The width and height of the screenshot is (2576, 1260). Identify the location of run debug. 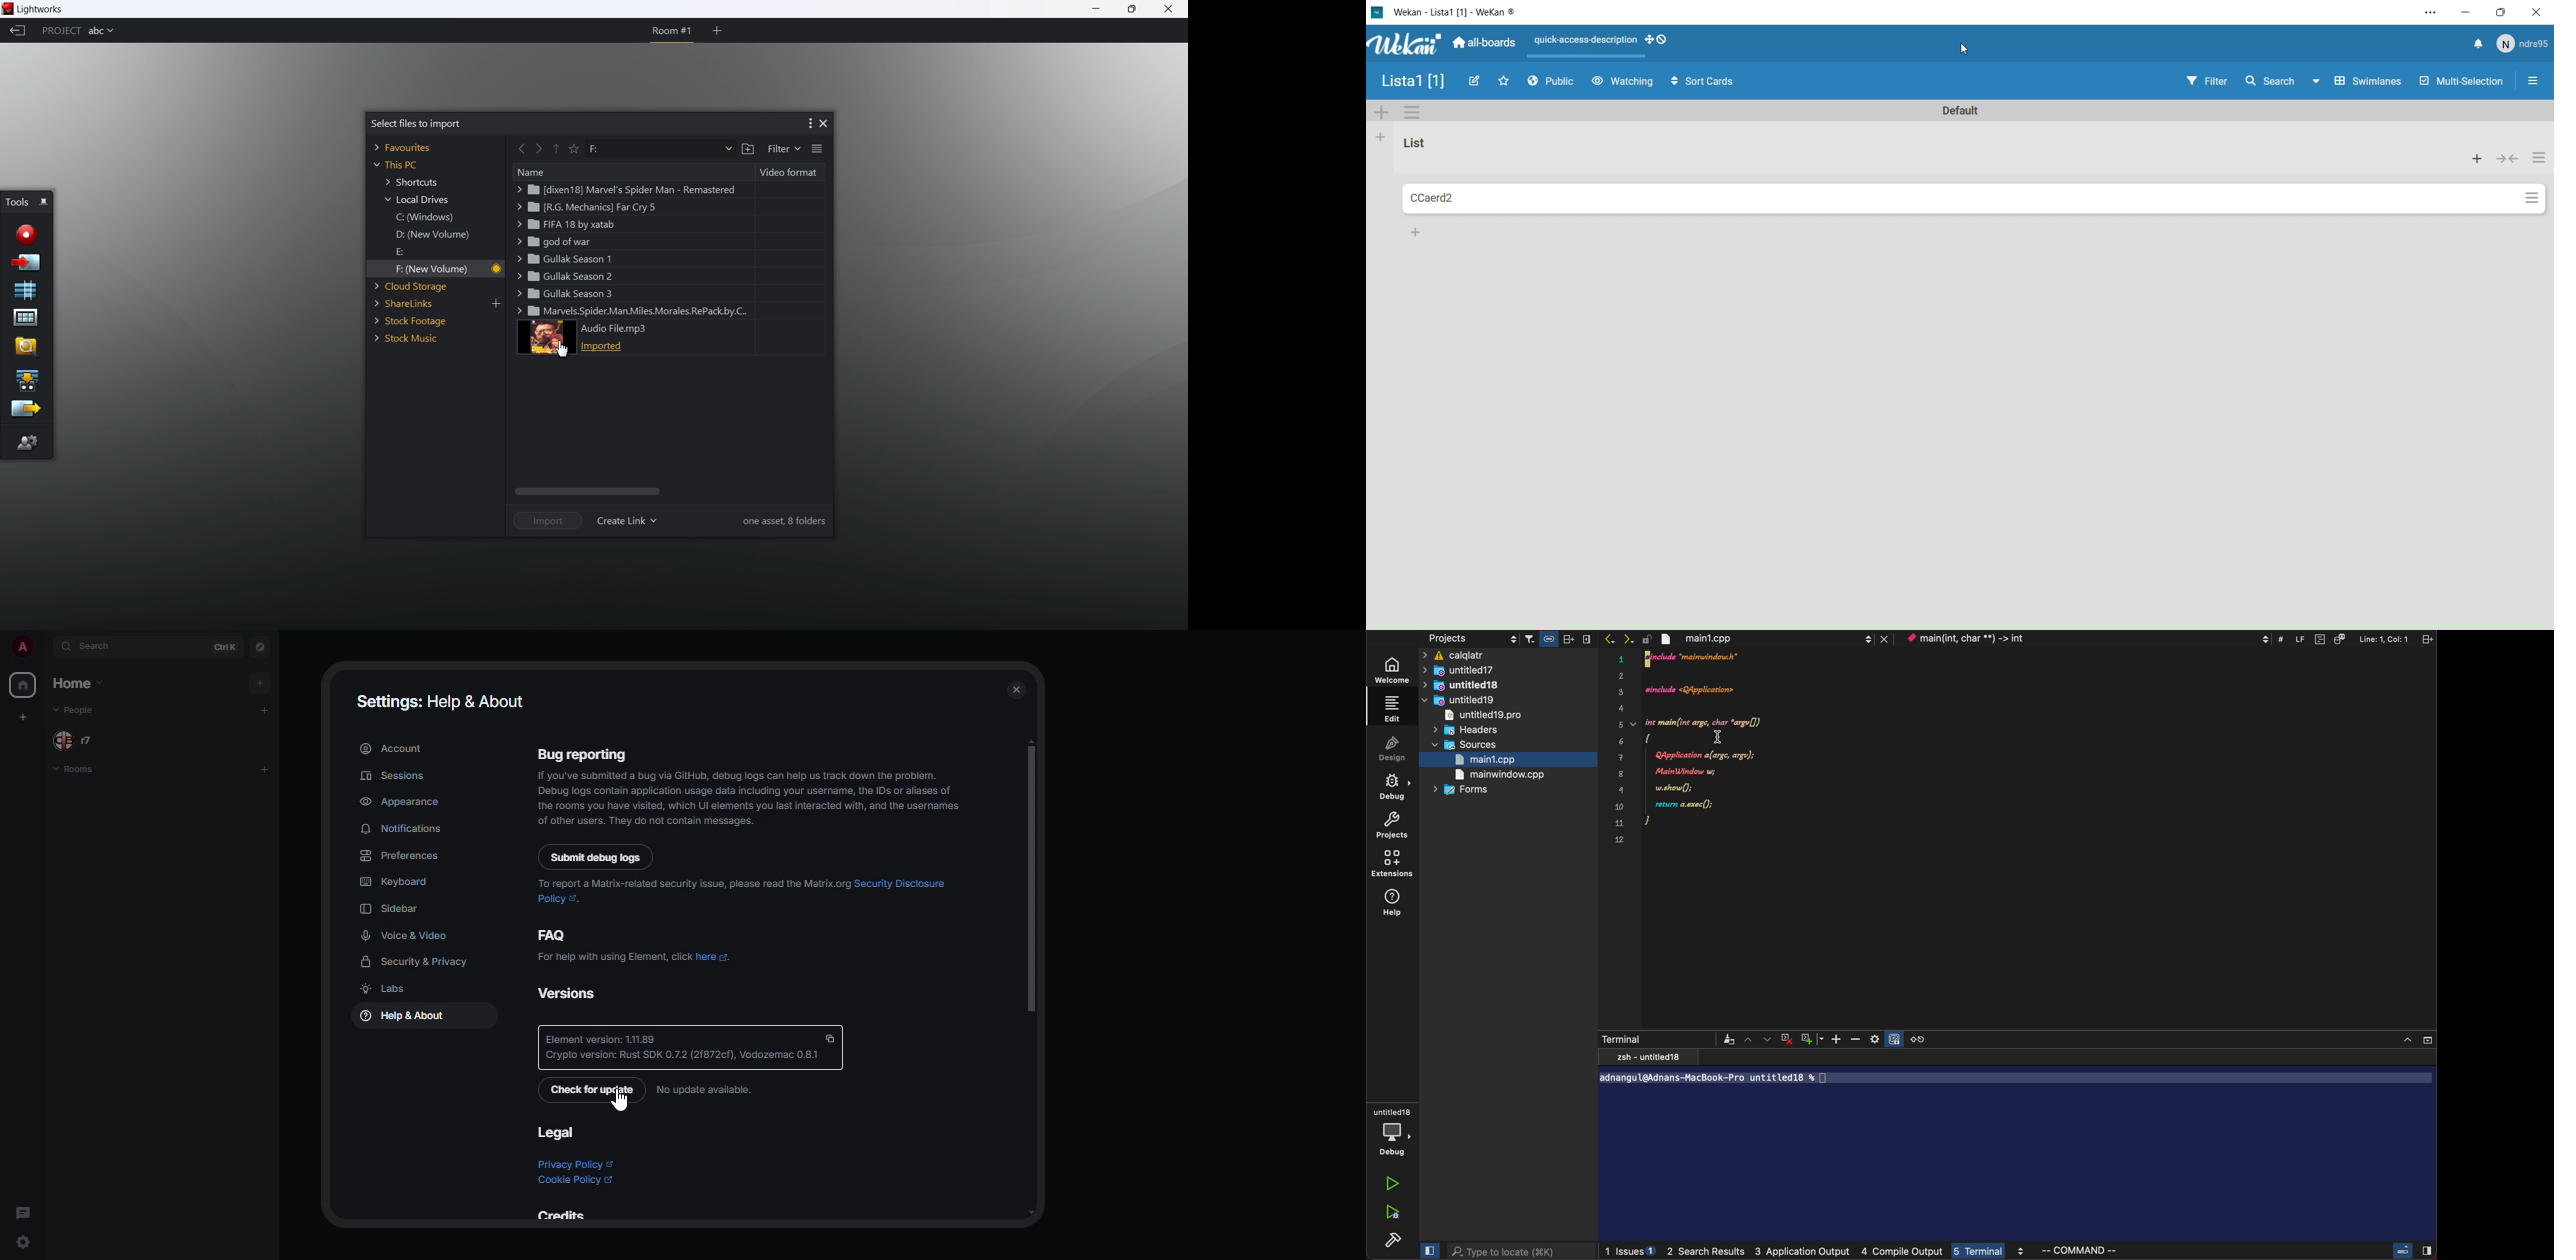
(1394, 1211).